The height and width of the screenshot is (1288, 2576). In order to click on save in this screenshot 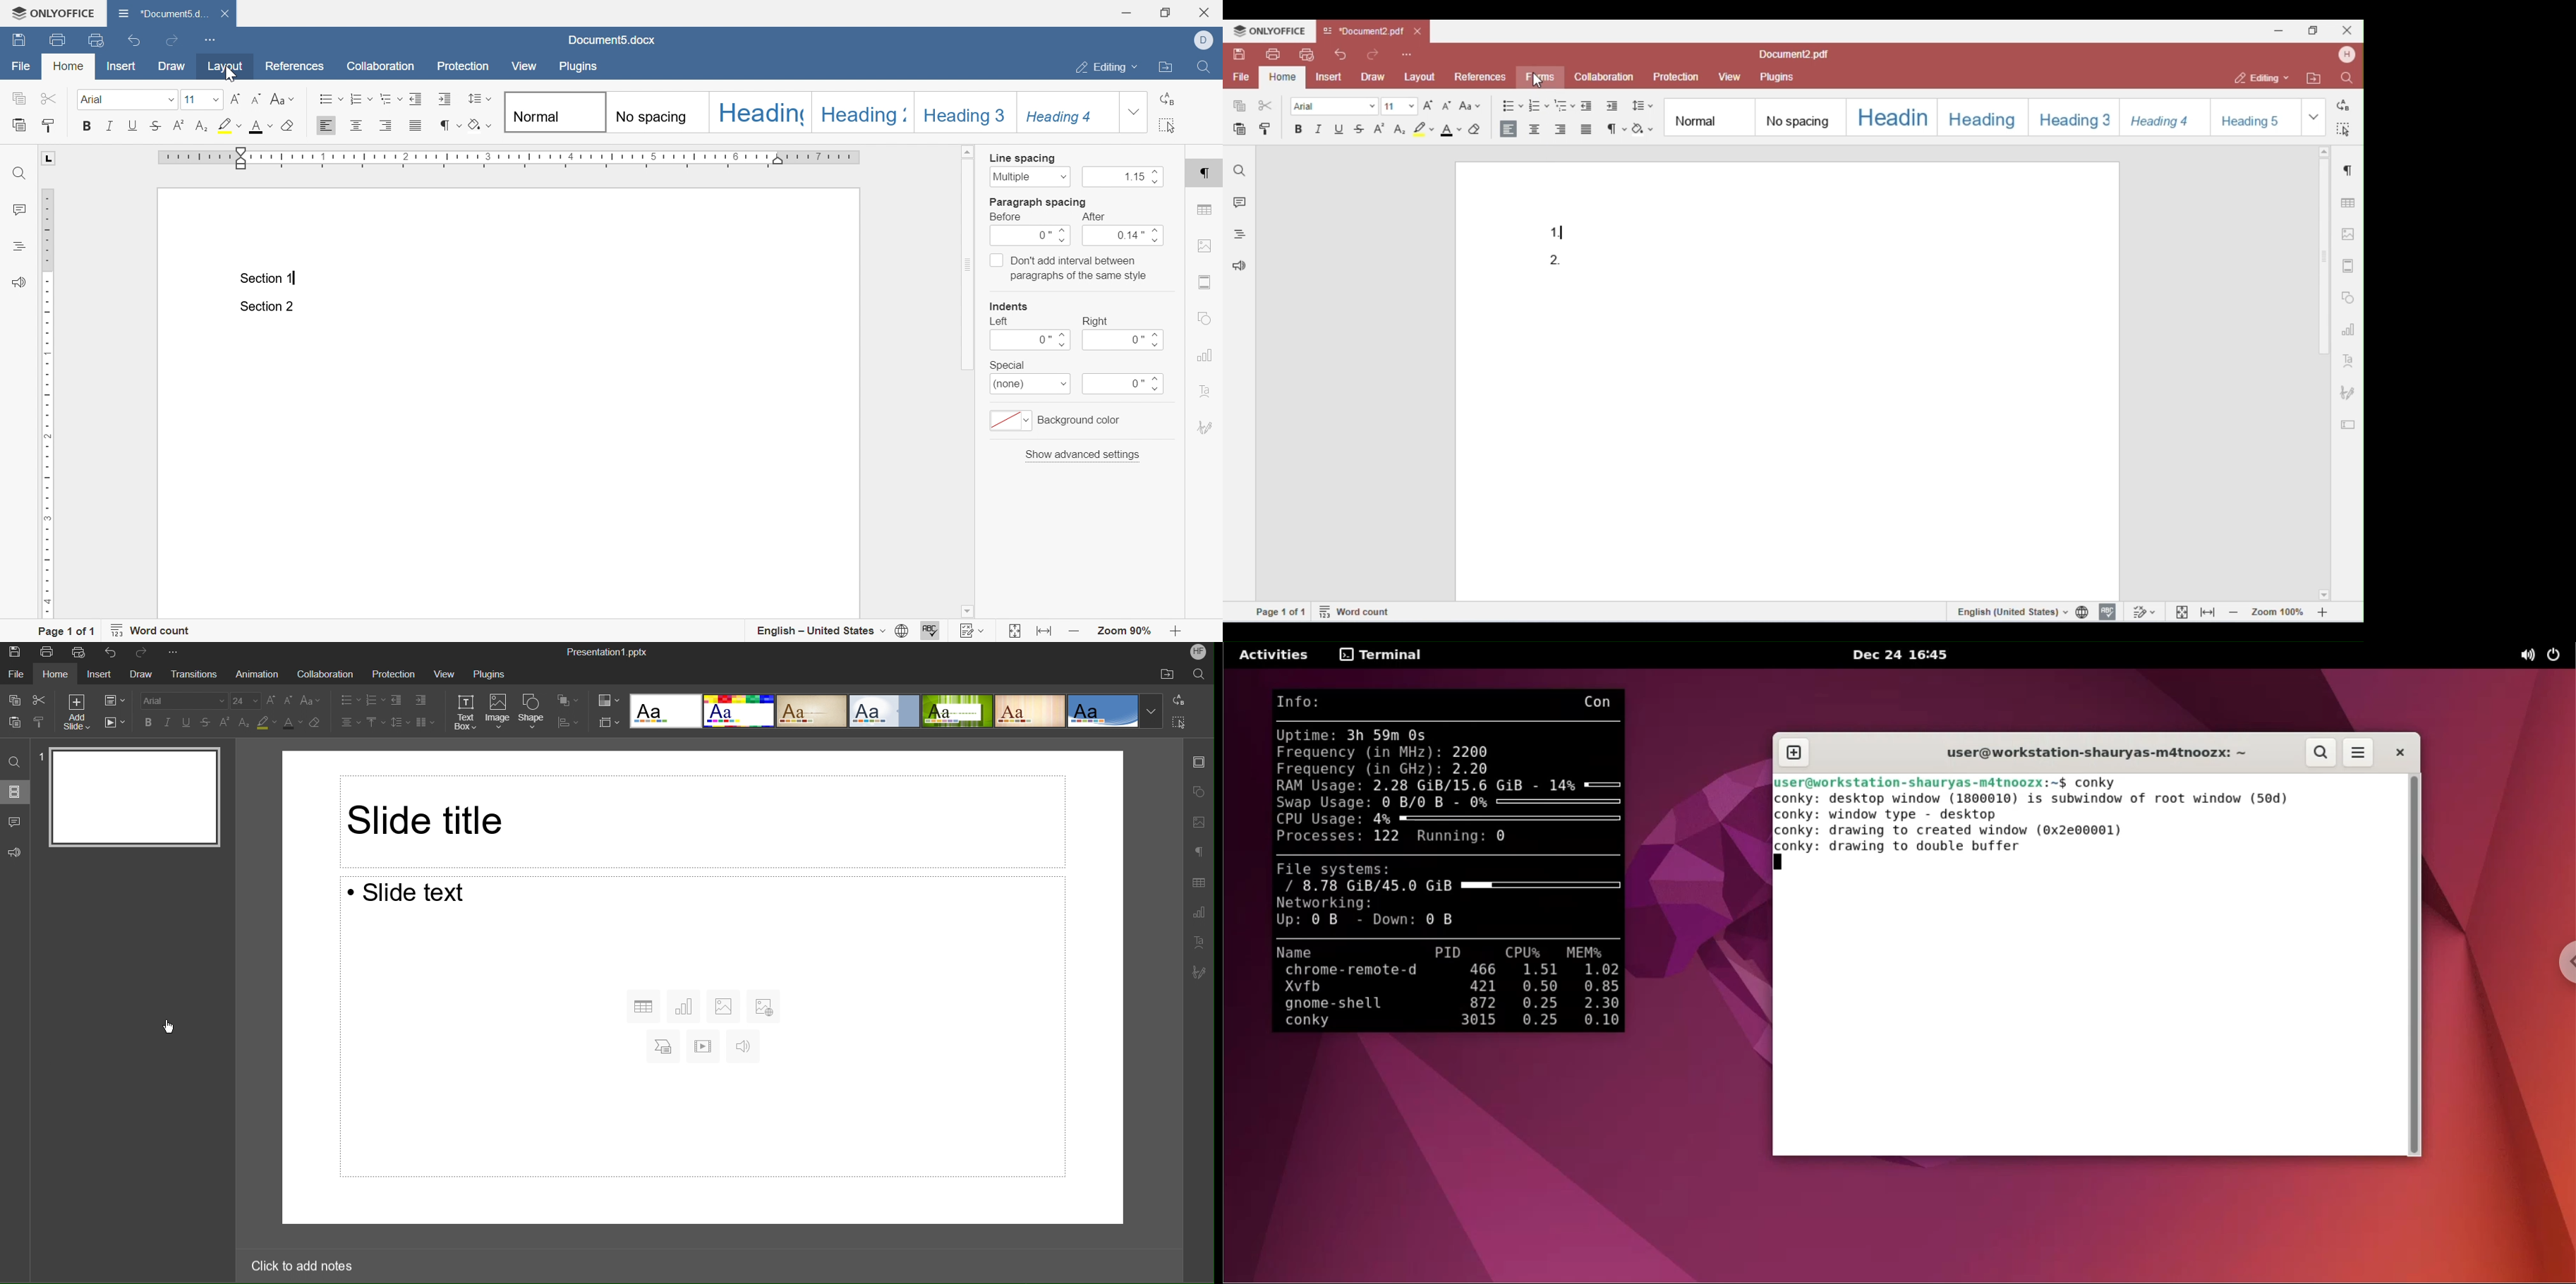, I will do `click(18, 39)`.